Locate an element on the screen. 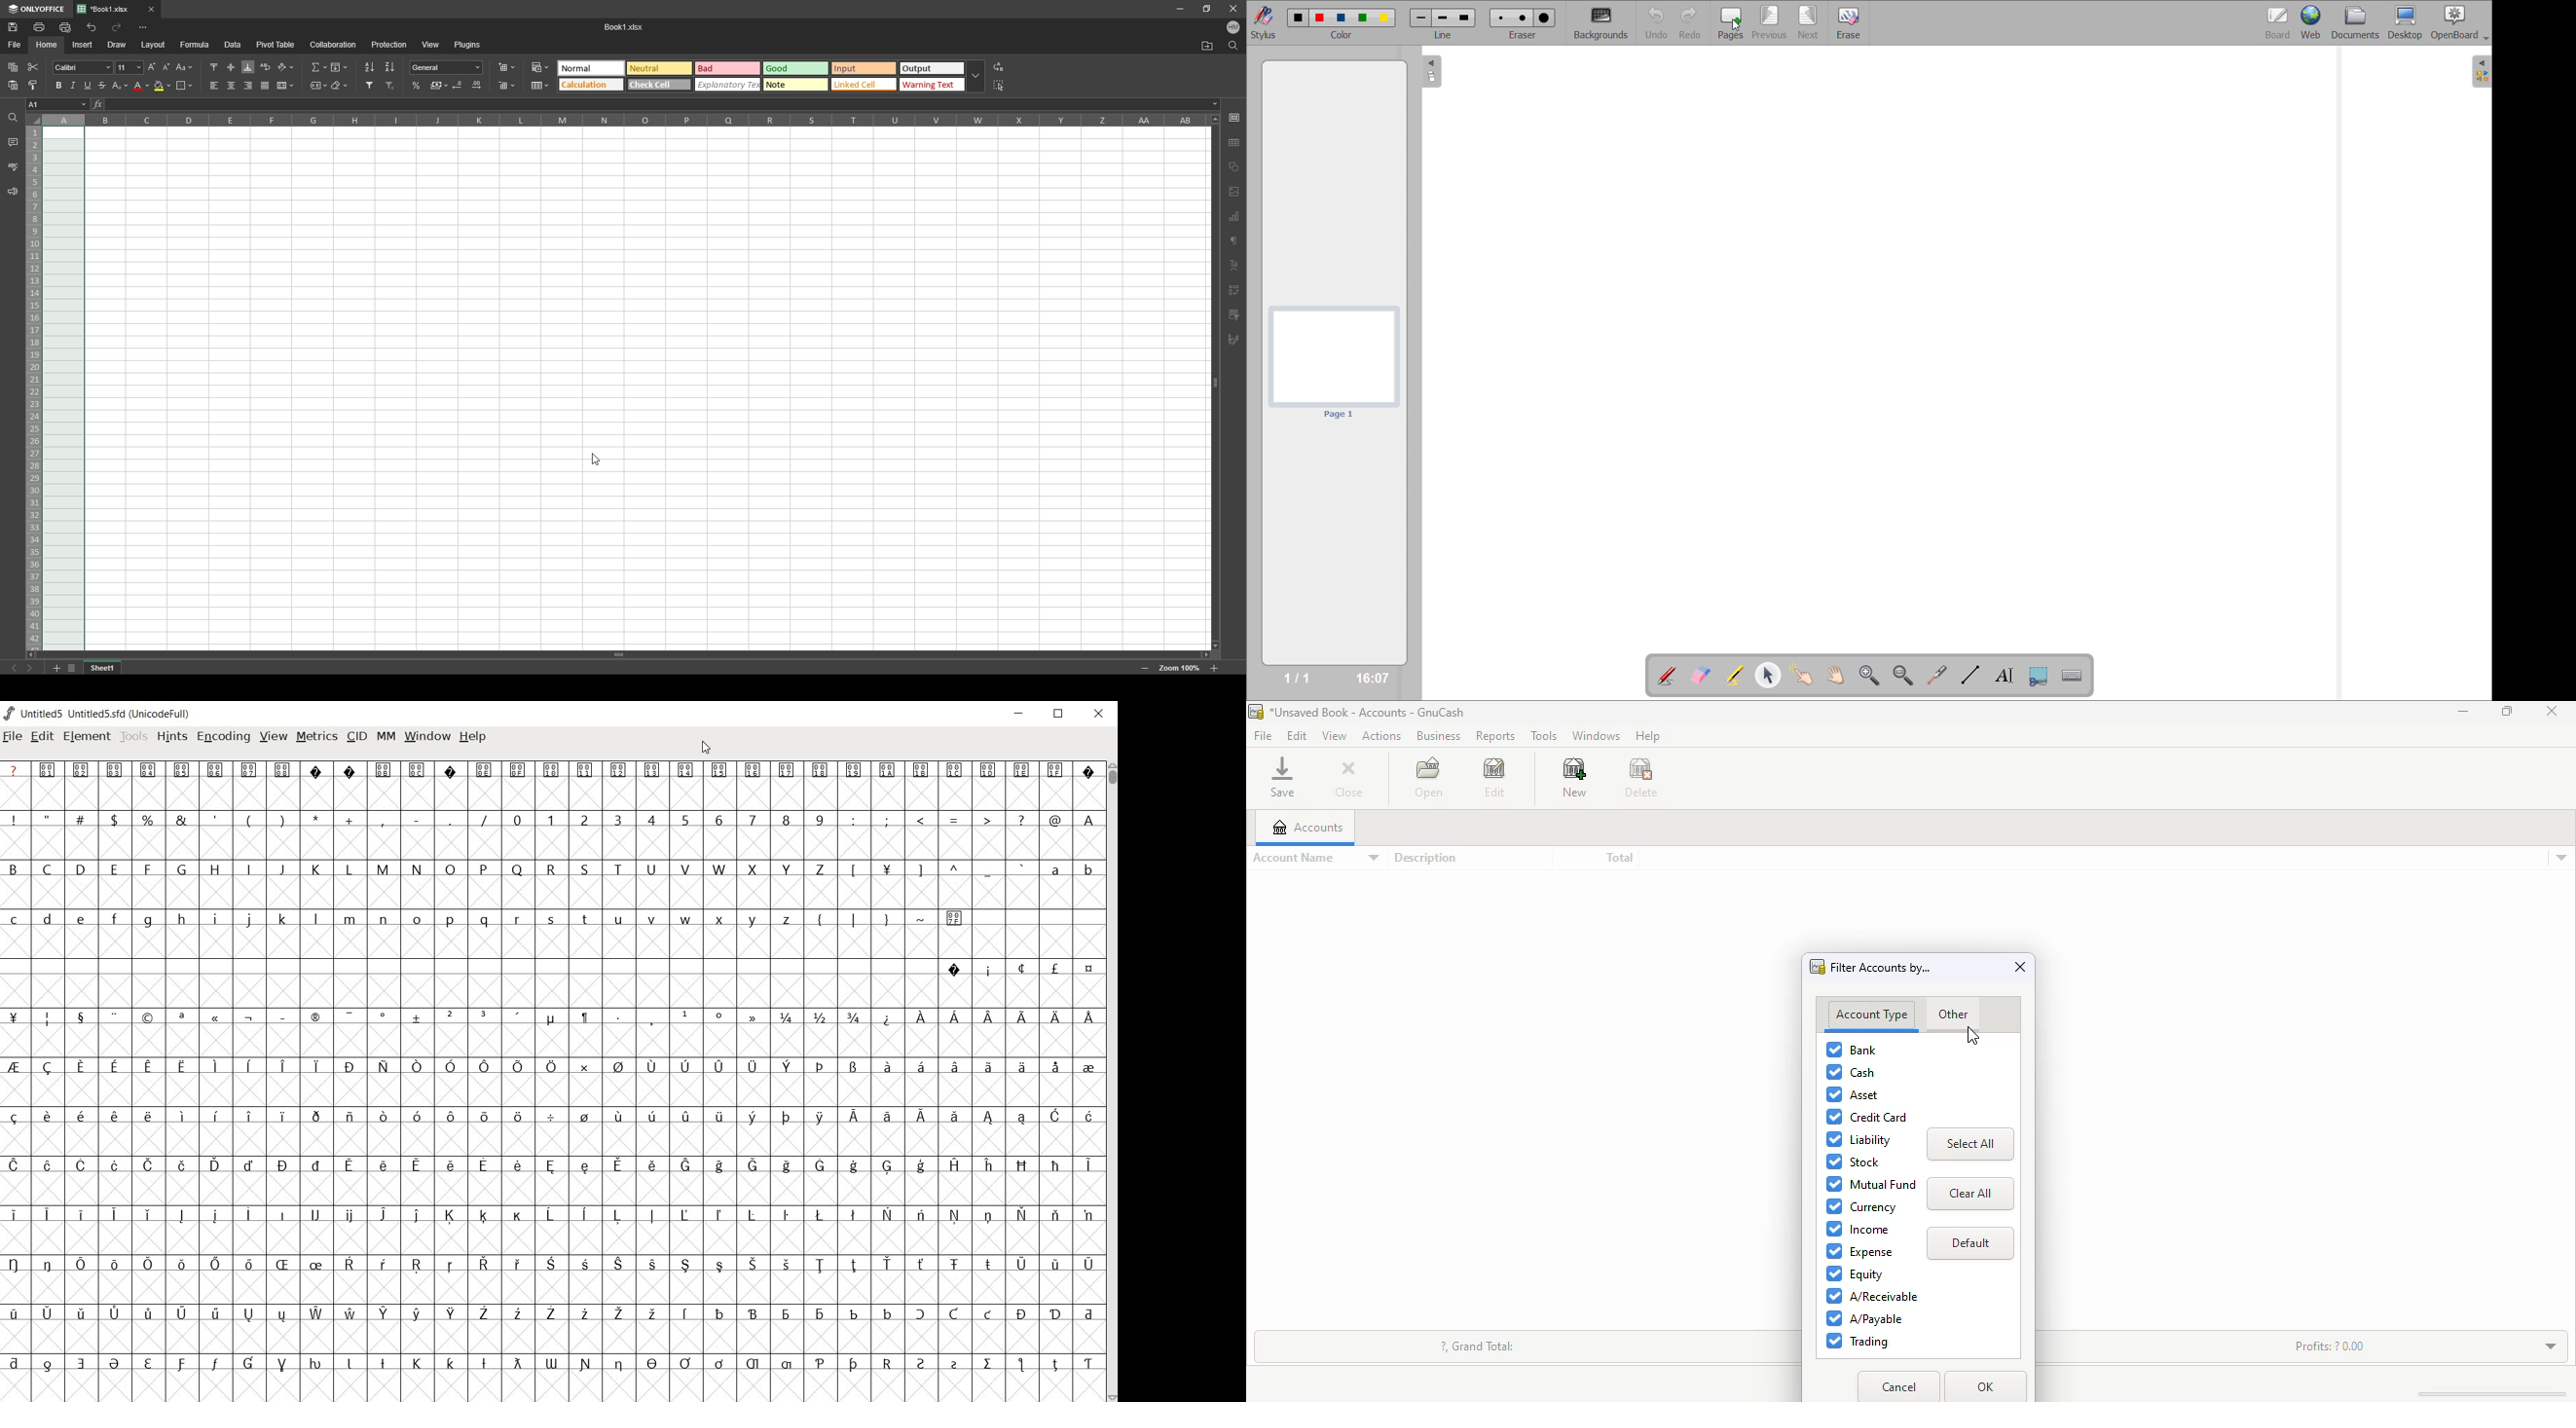 Image resolution: width=2576 pixels, height=1428 pixels. Symbol is located at coordinates (719, 1215).